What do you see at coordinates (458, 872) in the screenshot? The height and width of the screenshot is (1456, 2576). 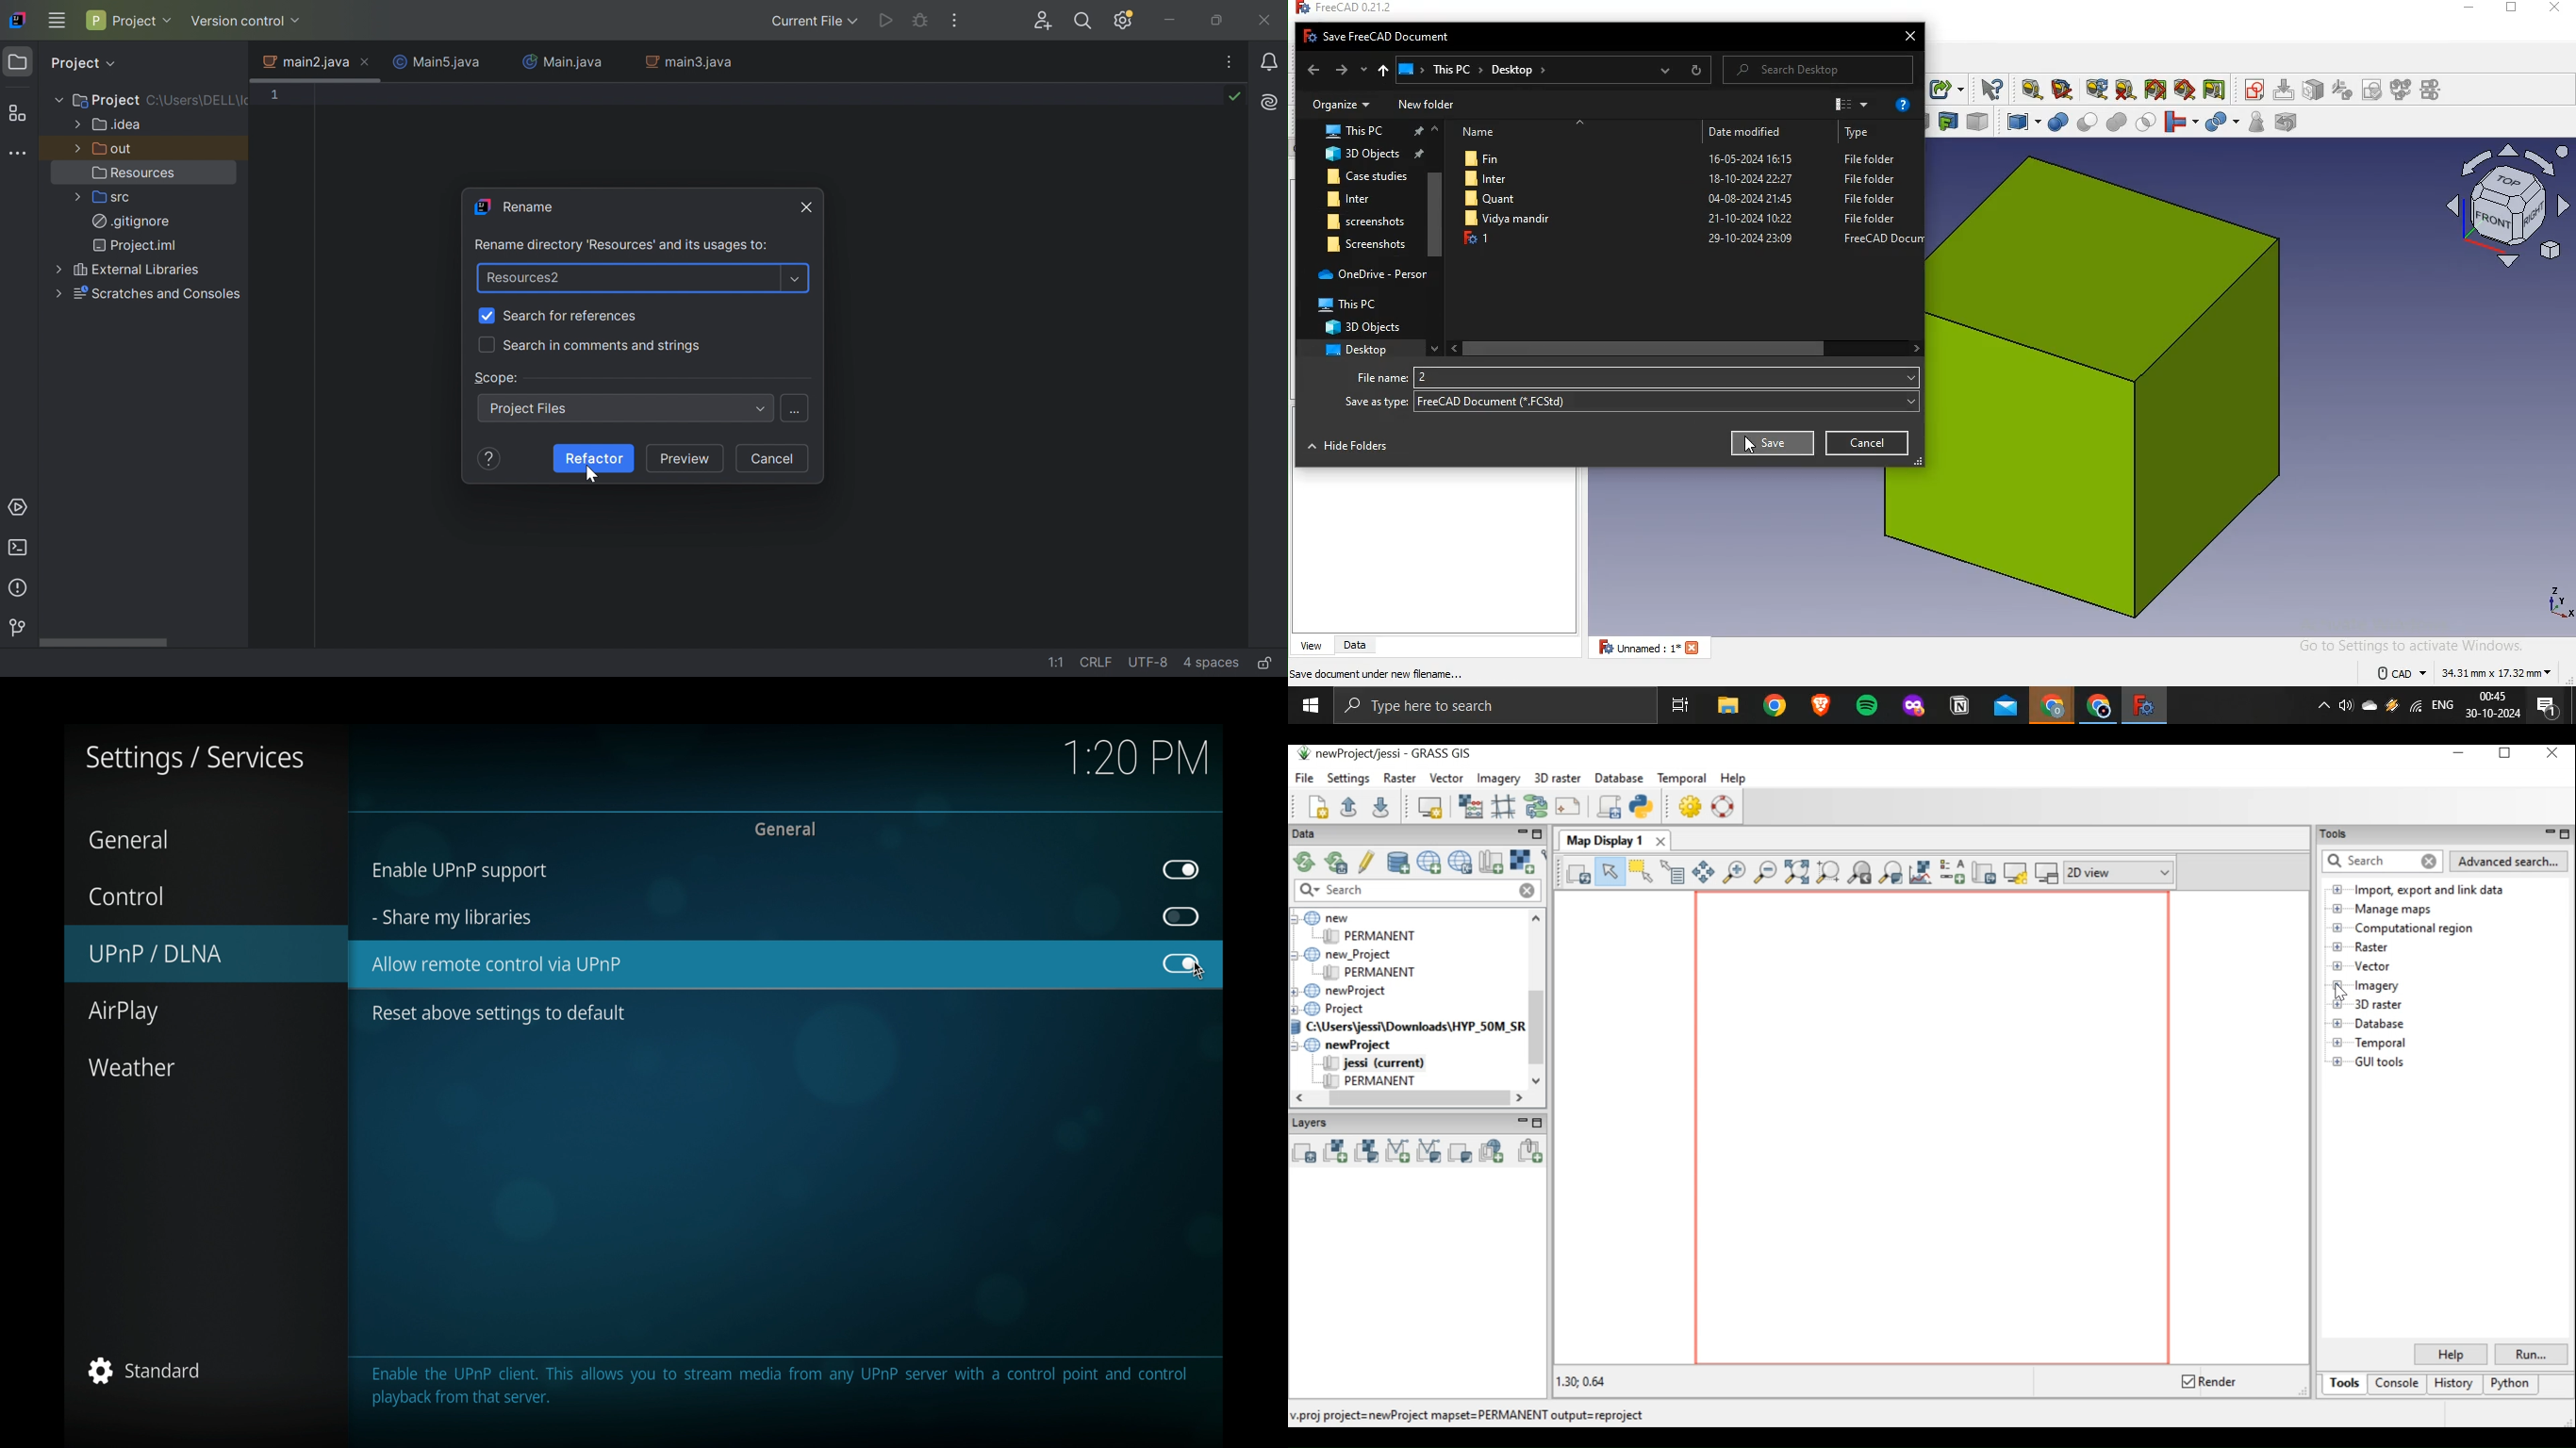 I see `enable UPnP support` at bounding box center [458, 872].